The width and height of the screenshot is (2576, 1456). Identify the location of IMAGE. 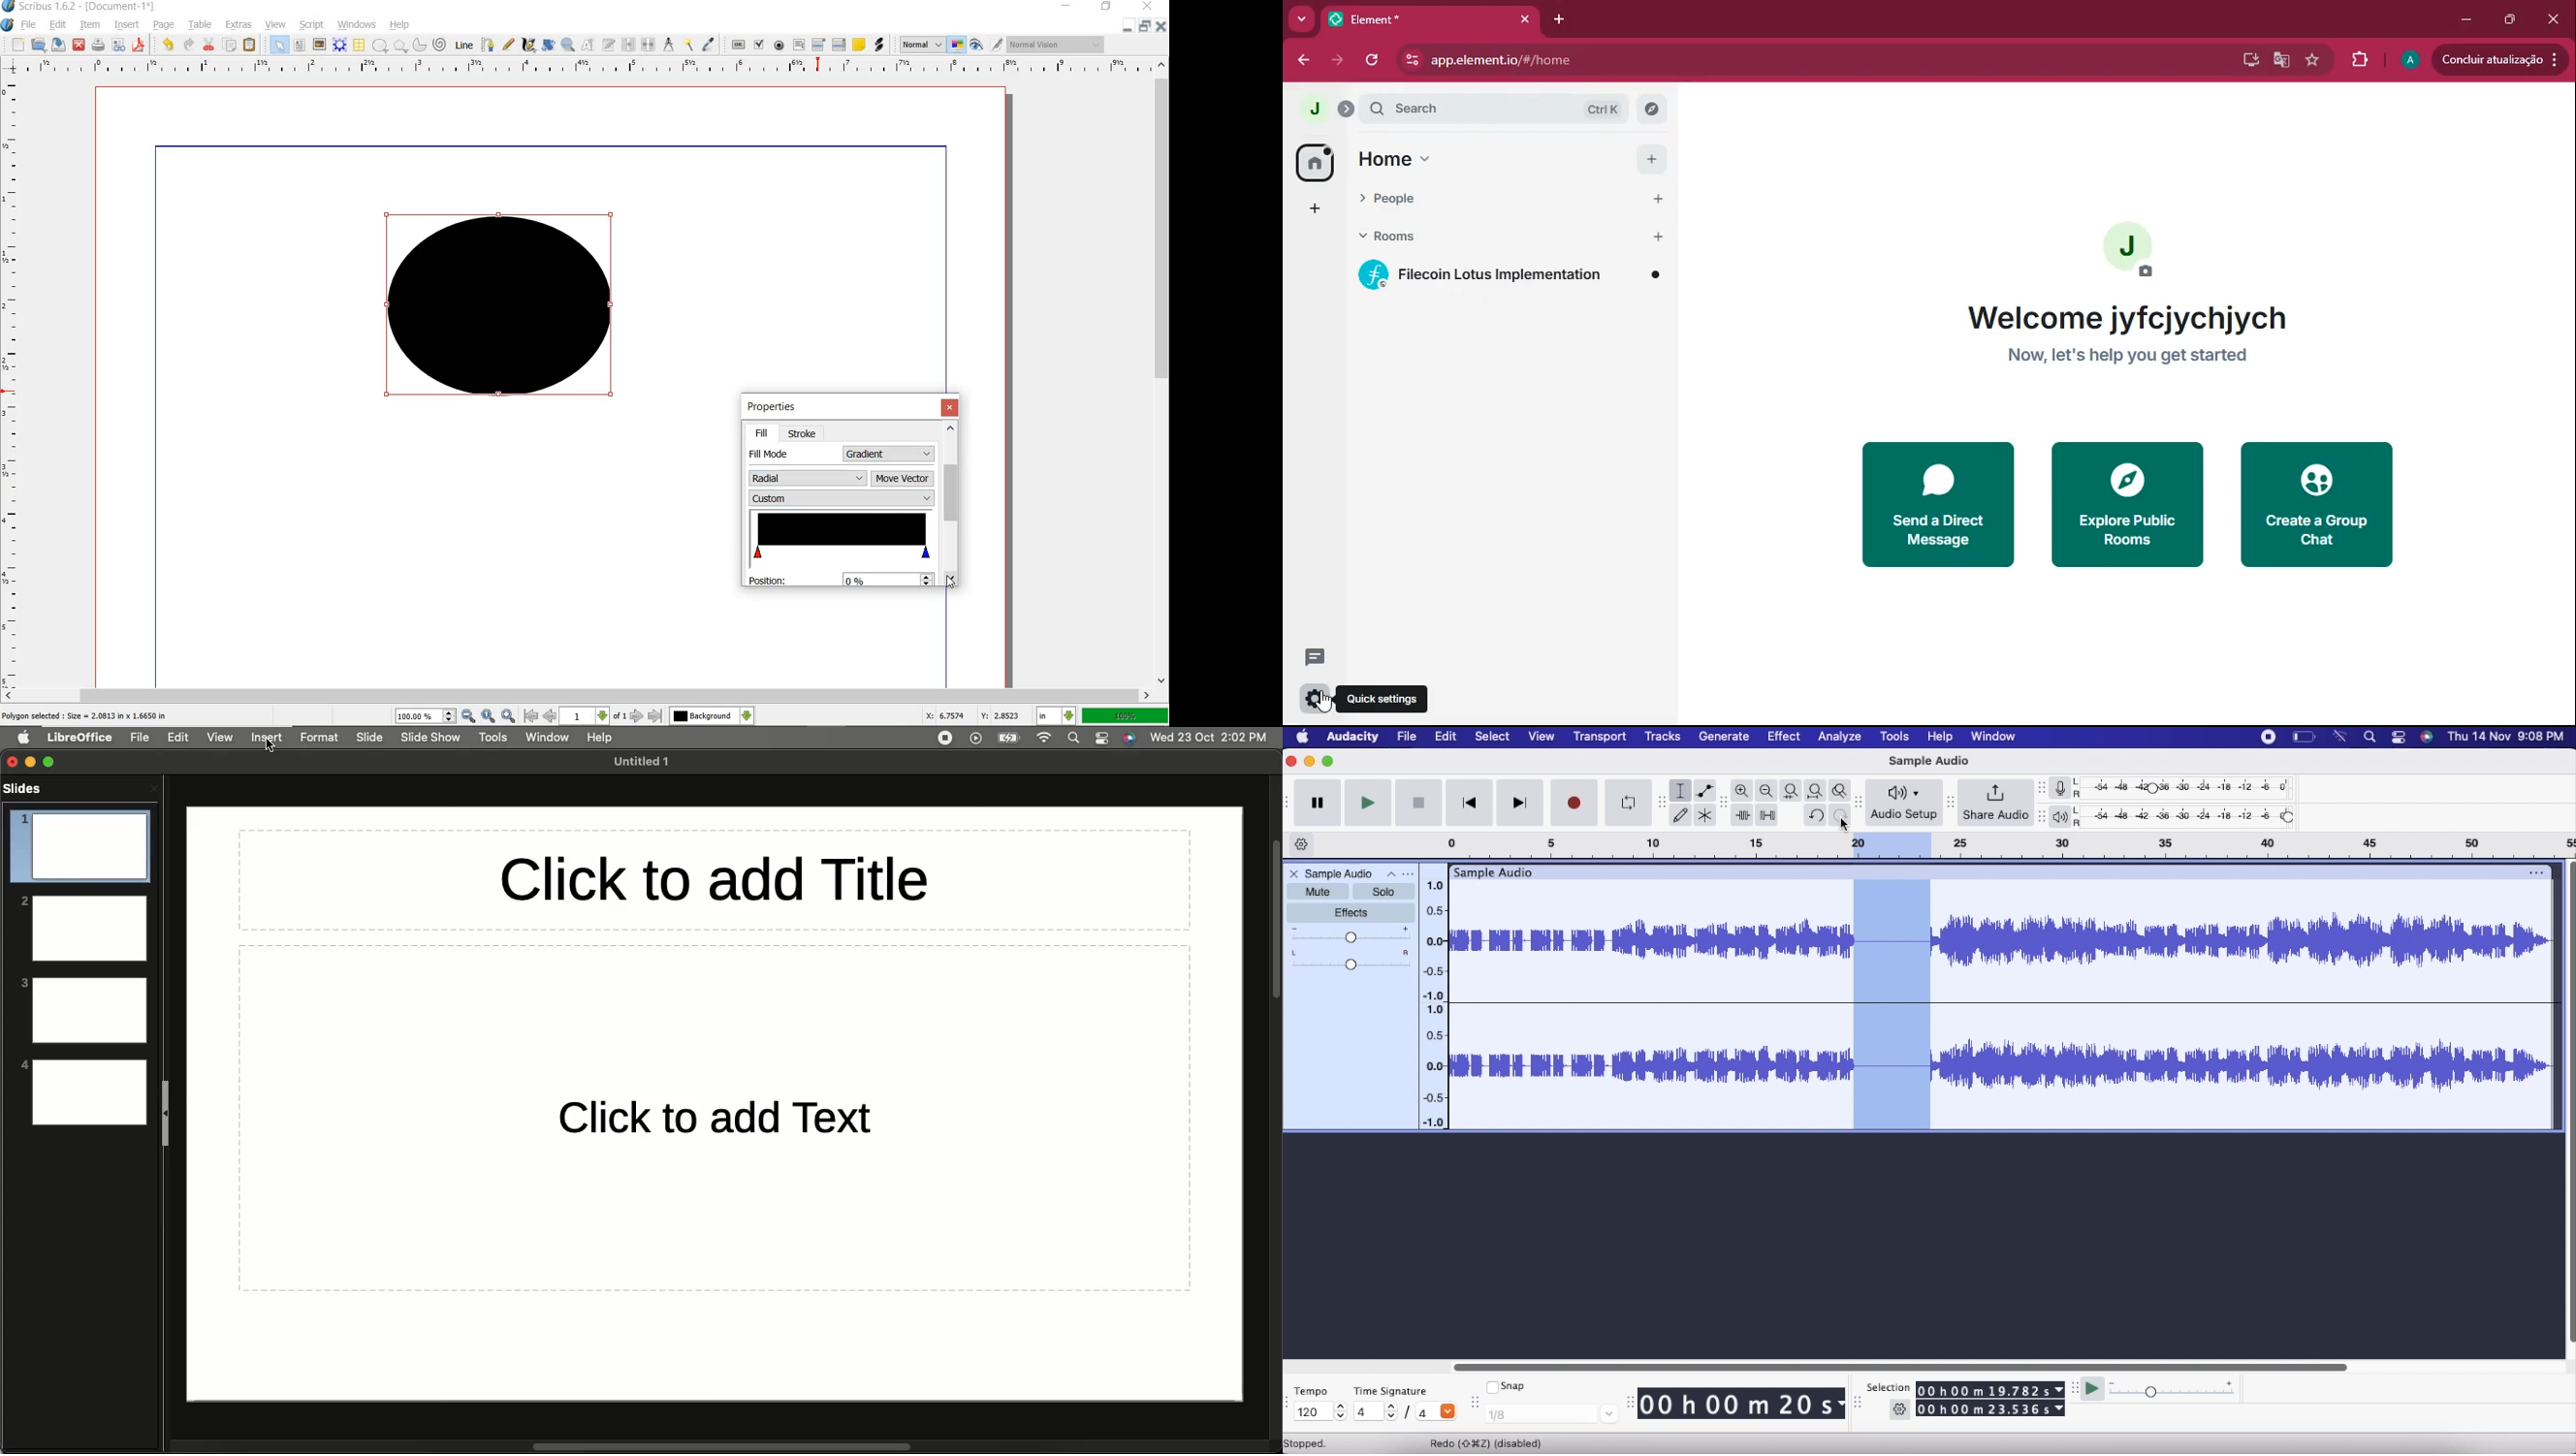
(319, 44).